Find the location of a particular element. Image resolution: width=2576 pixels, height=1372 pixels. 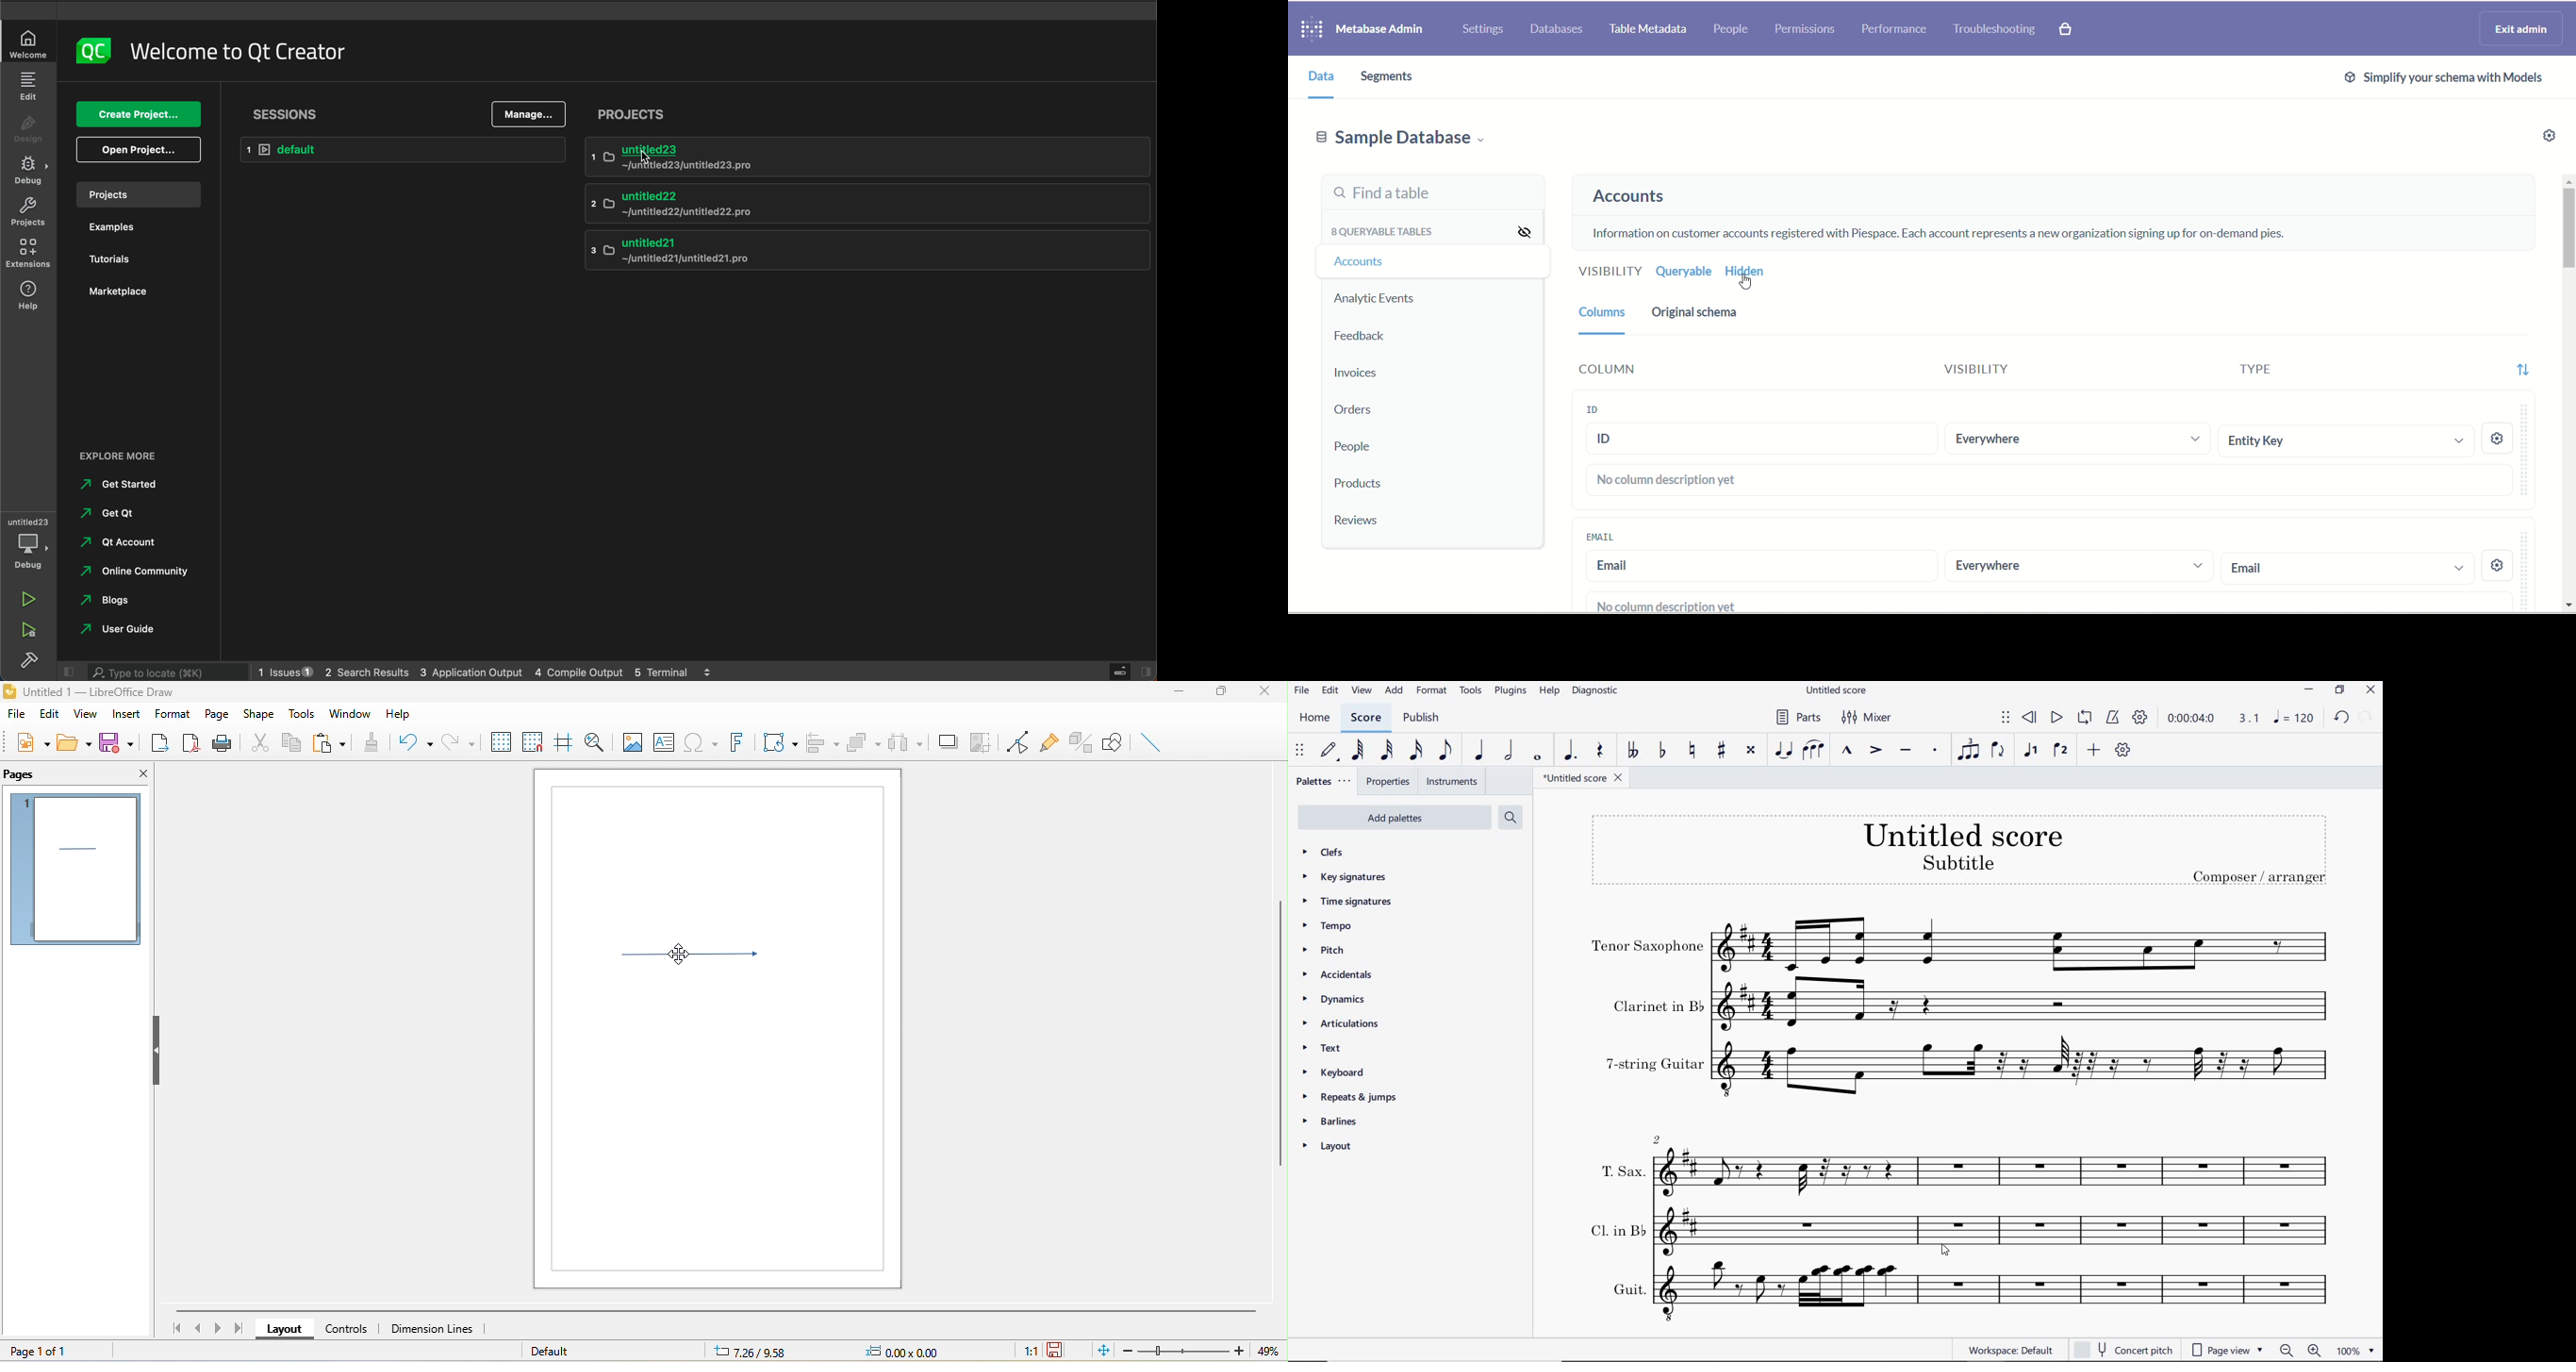

display to grids is located at coordinates (500, 741).